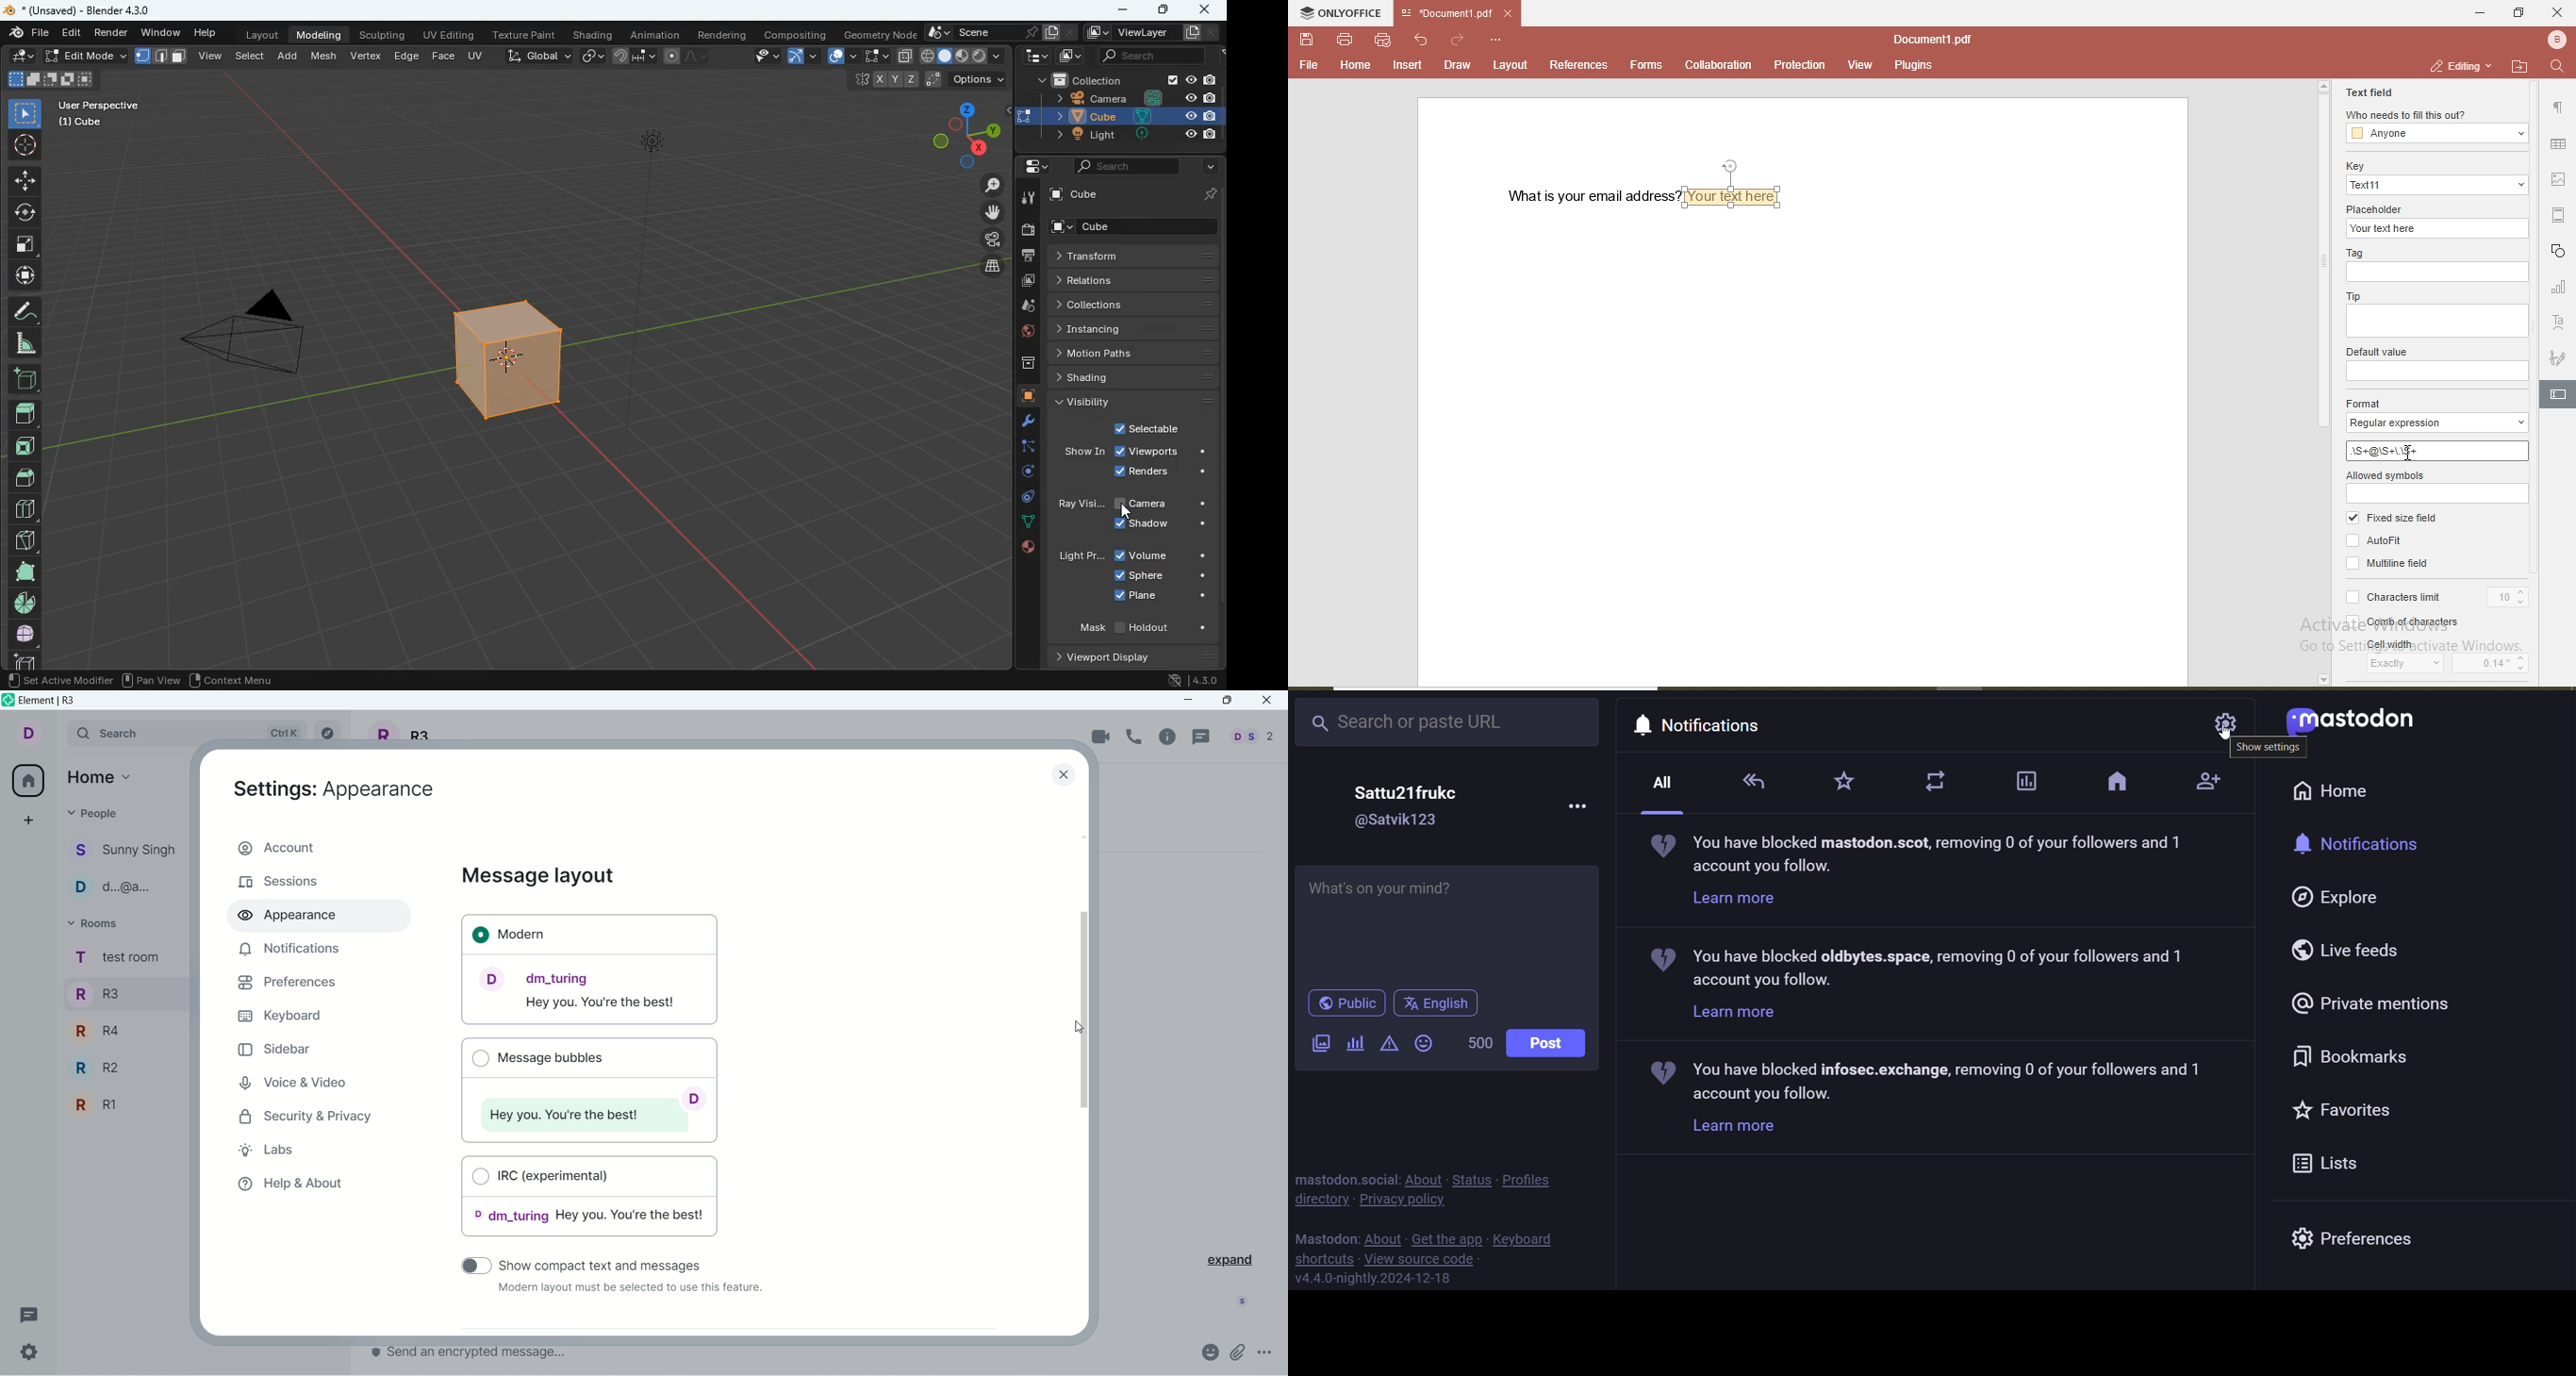 The height and width of the screenshot is (1400, 2576). Describe the element at coordinates (329, 733) in the screenshot. I see `explore rooms` at that location.